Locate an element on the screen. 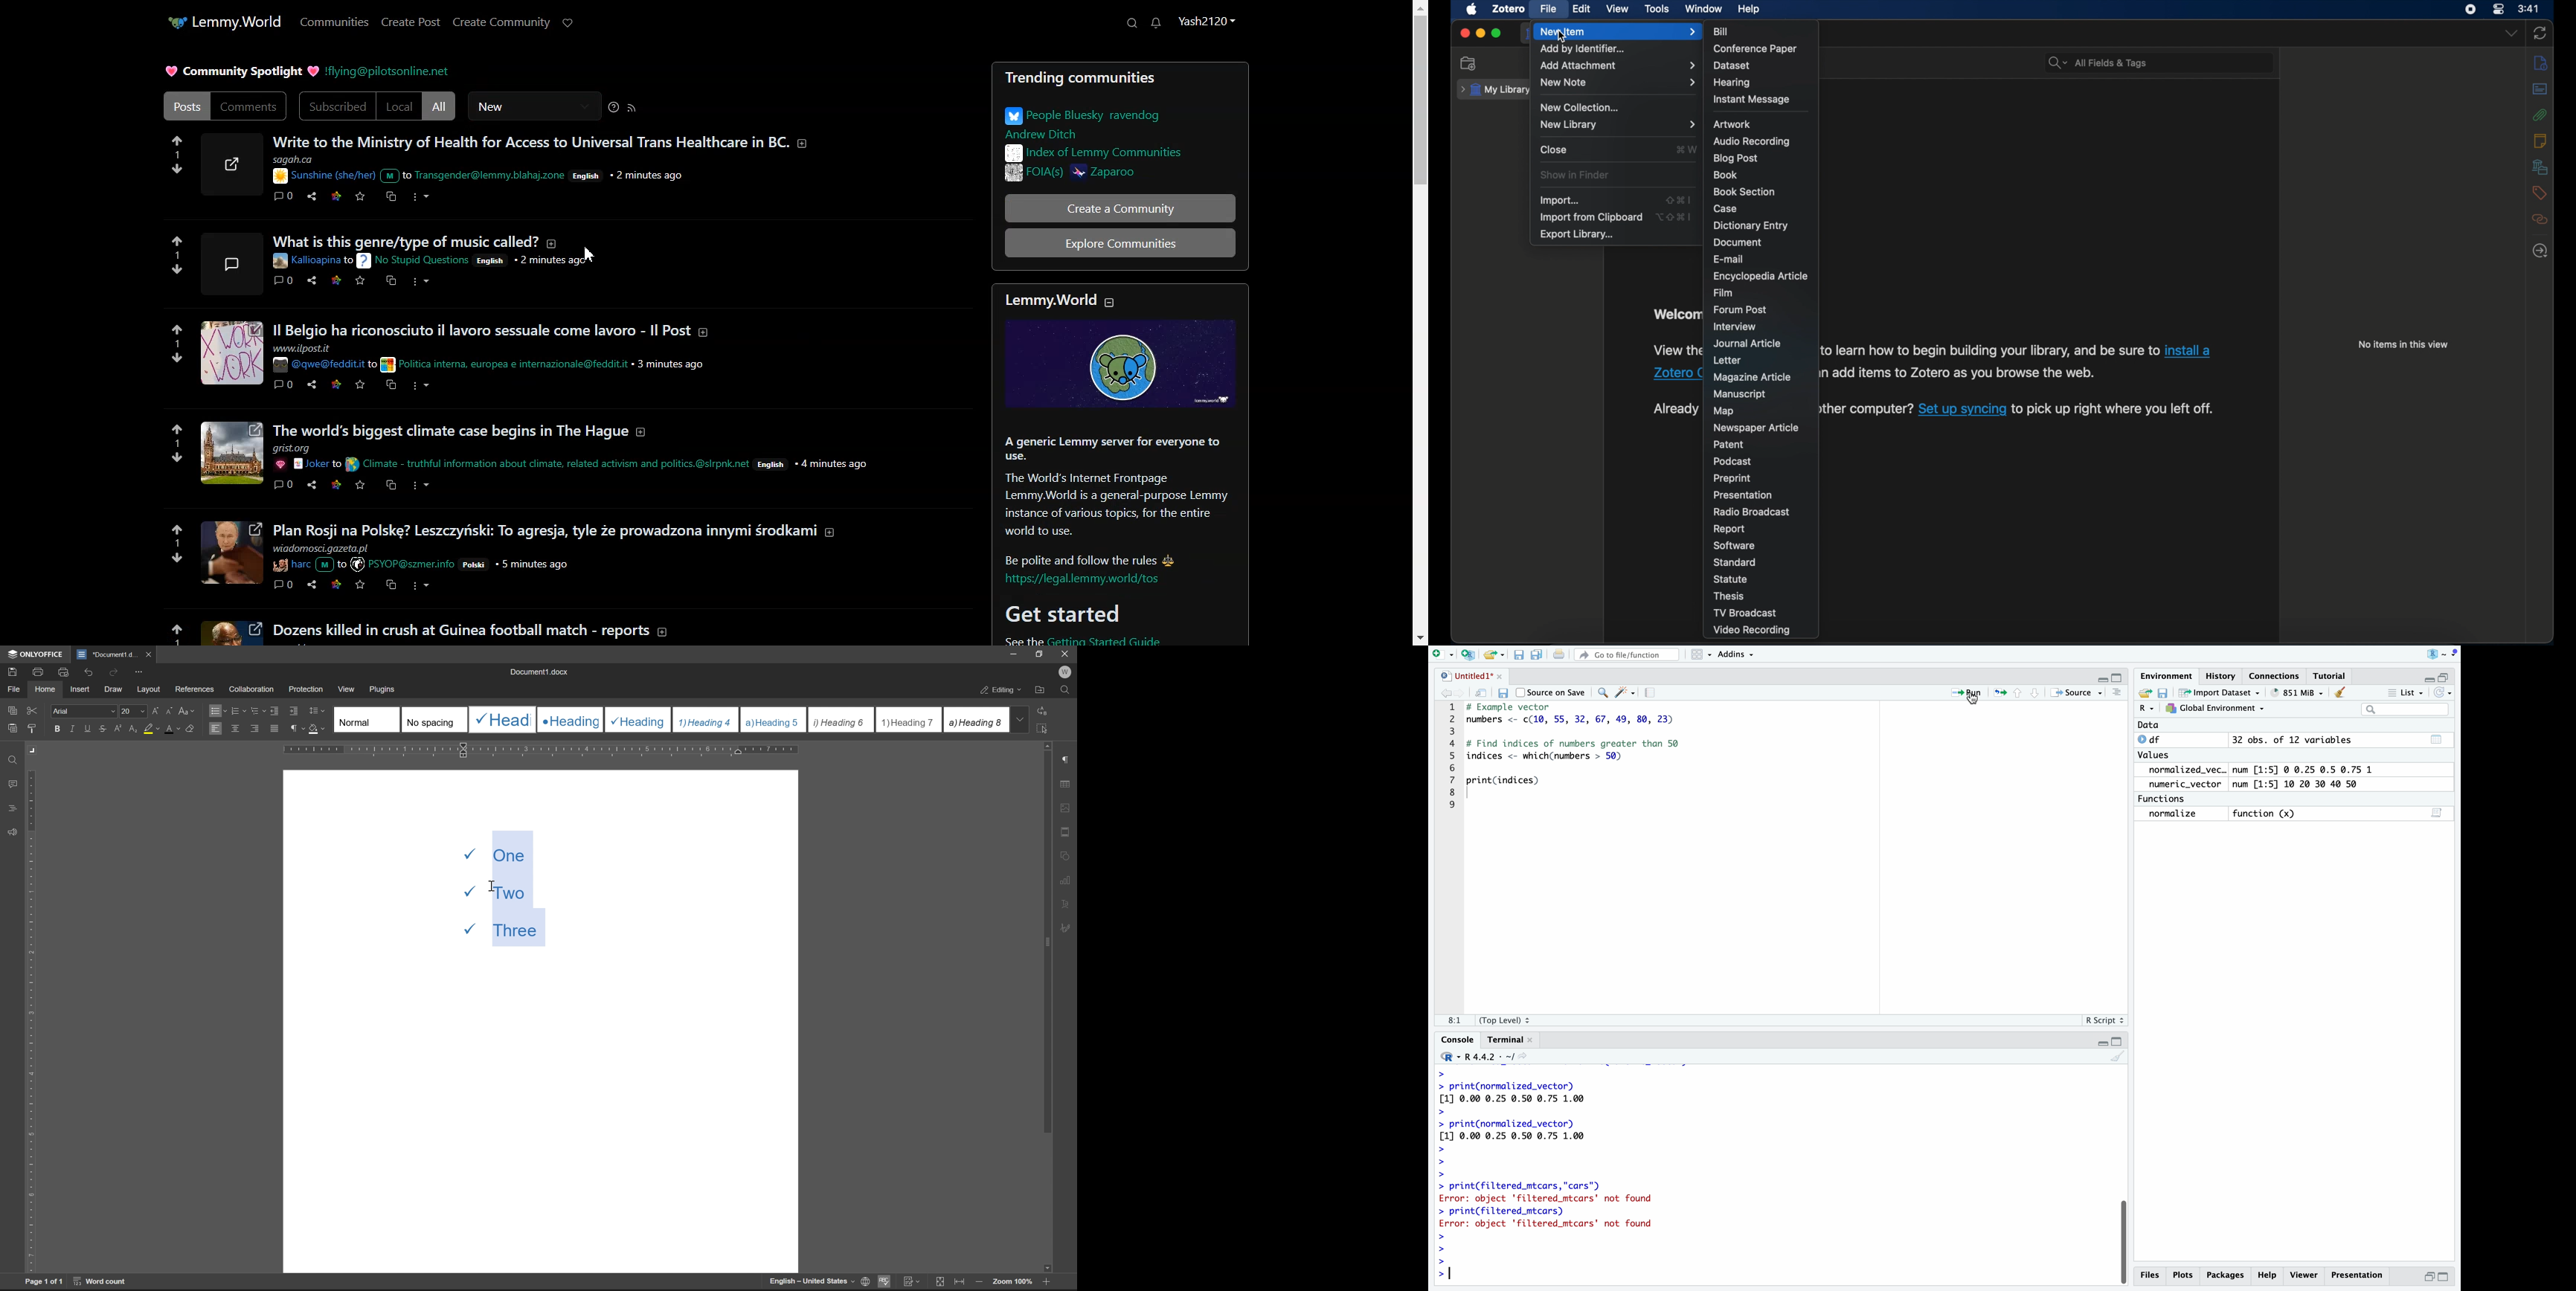 The image size is (2576, 1316). minimise is located at coordinates (2430, 1275).